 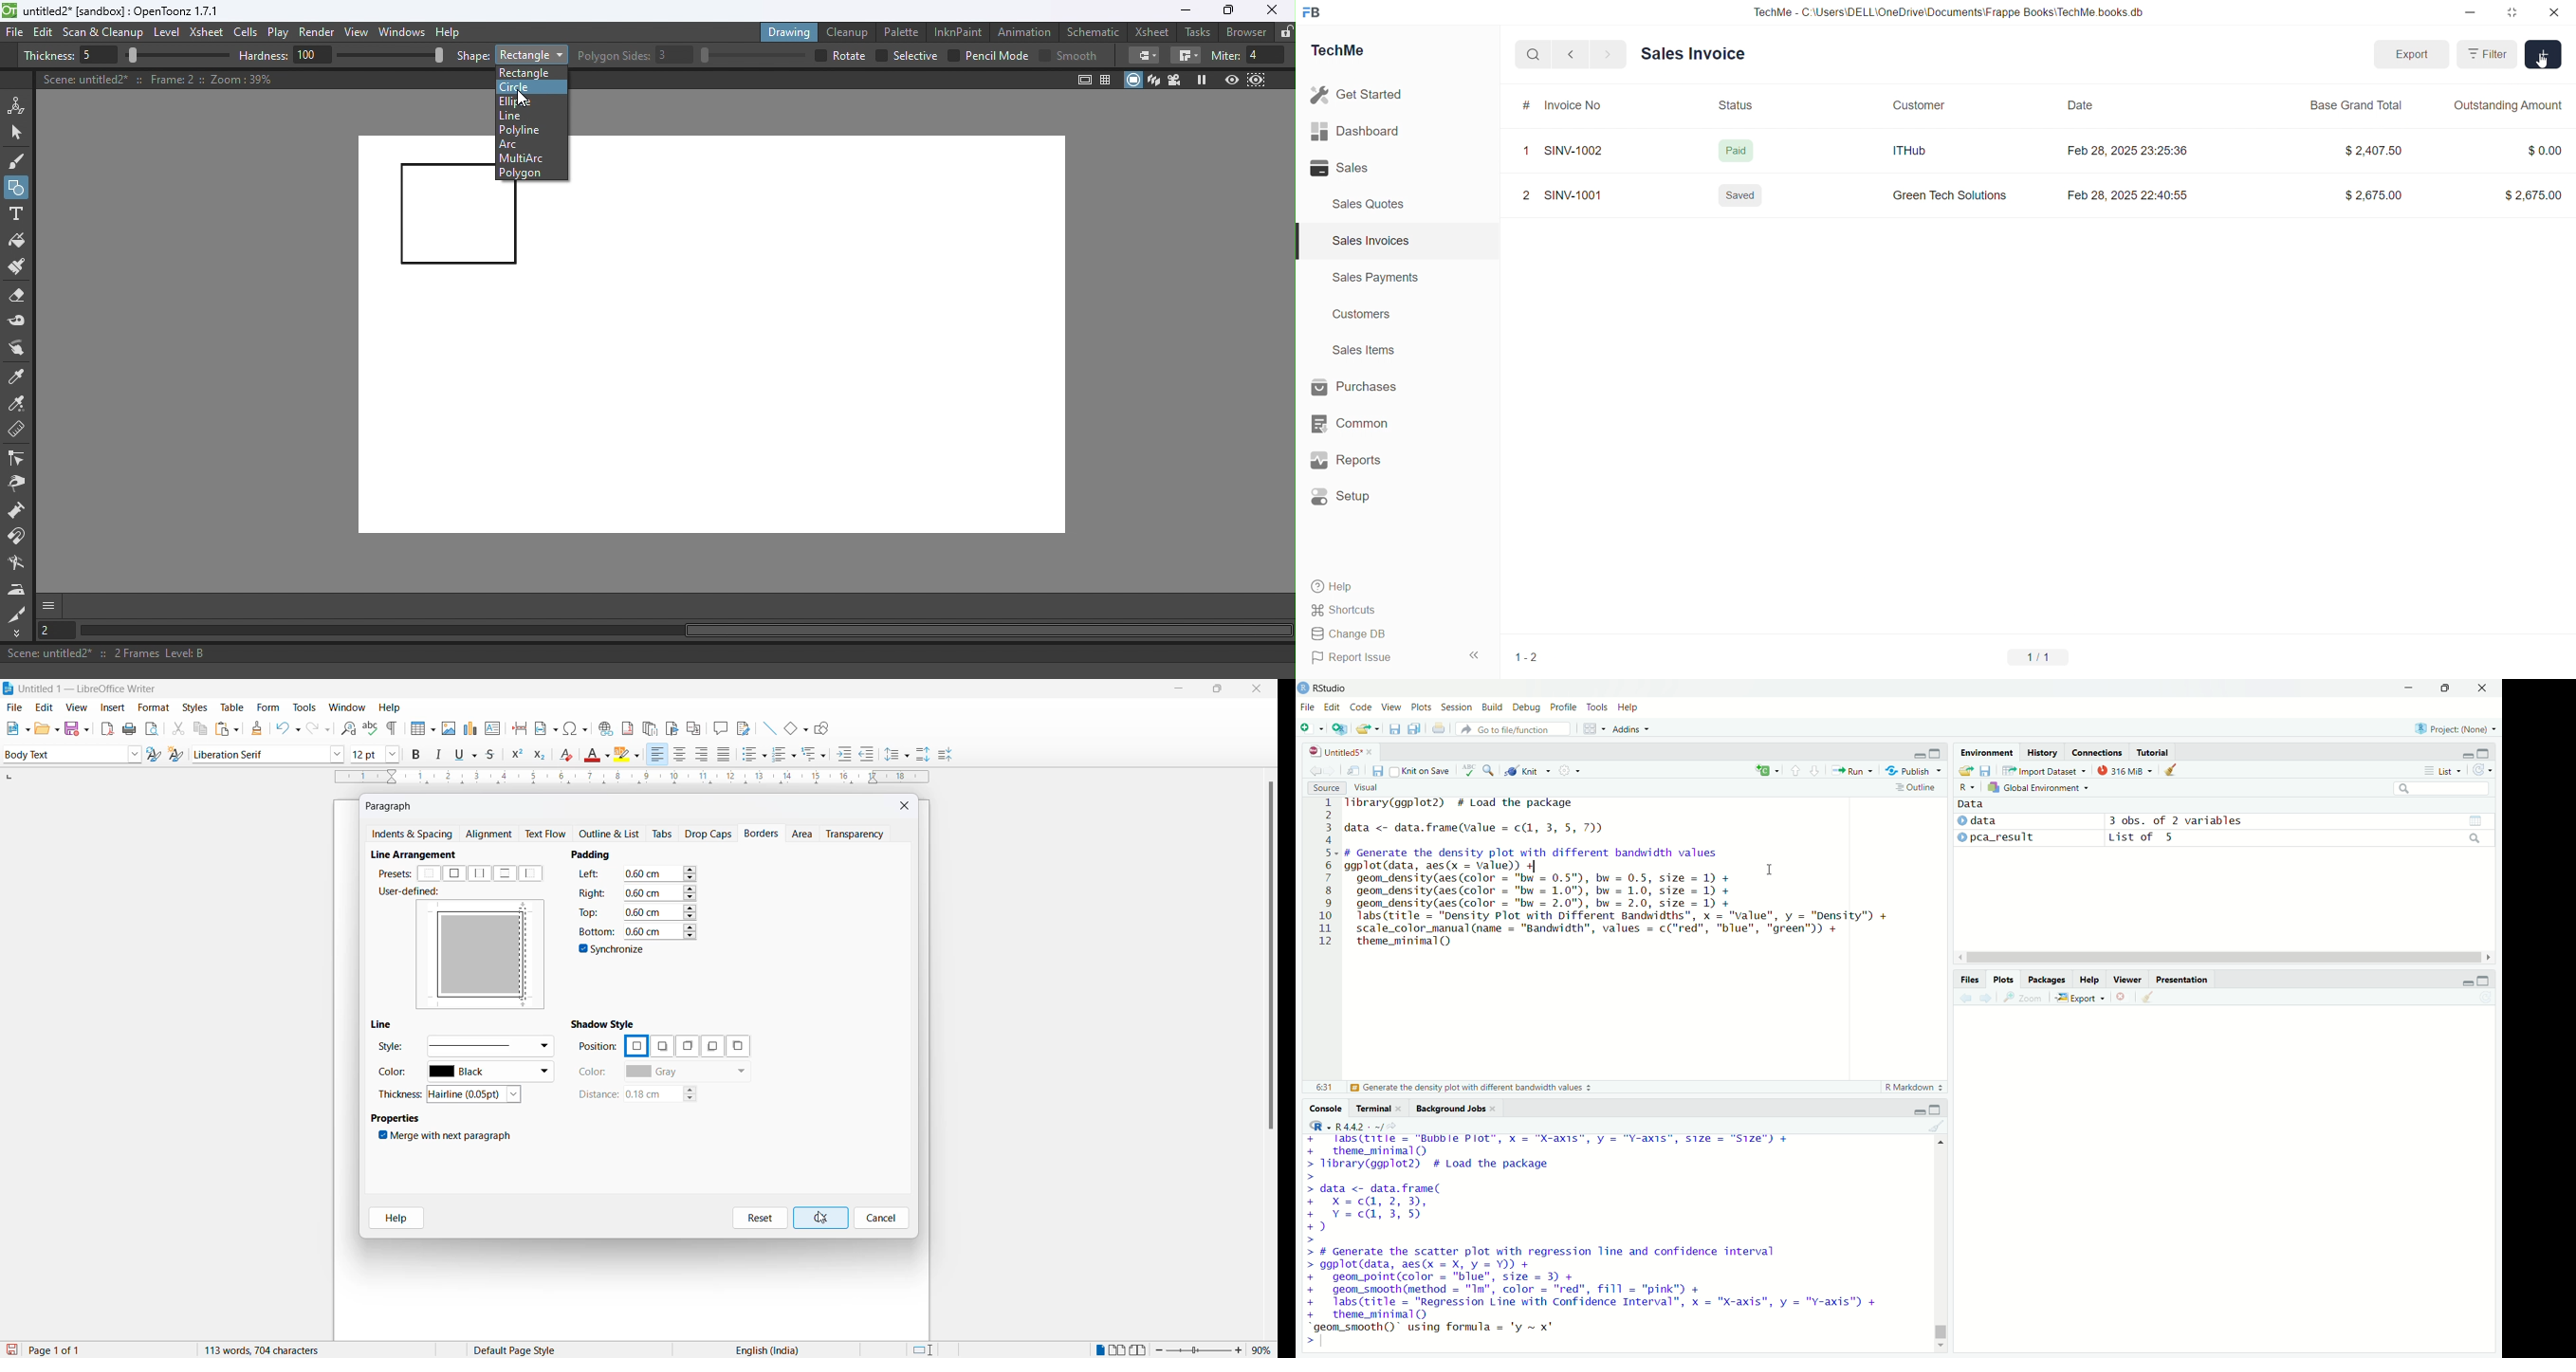 I want to click on insert footnote, so click(x=624, y=726).